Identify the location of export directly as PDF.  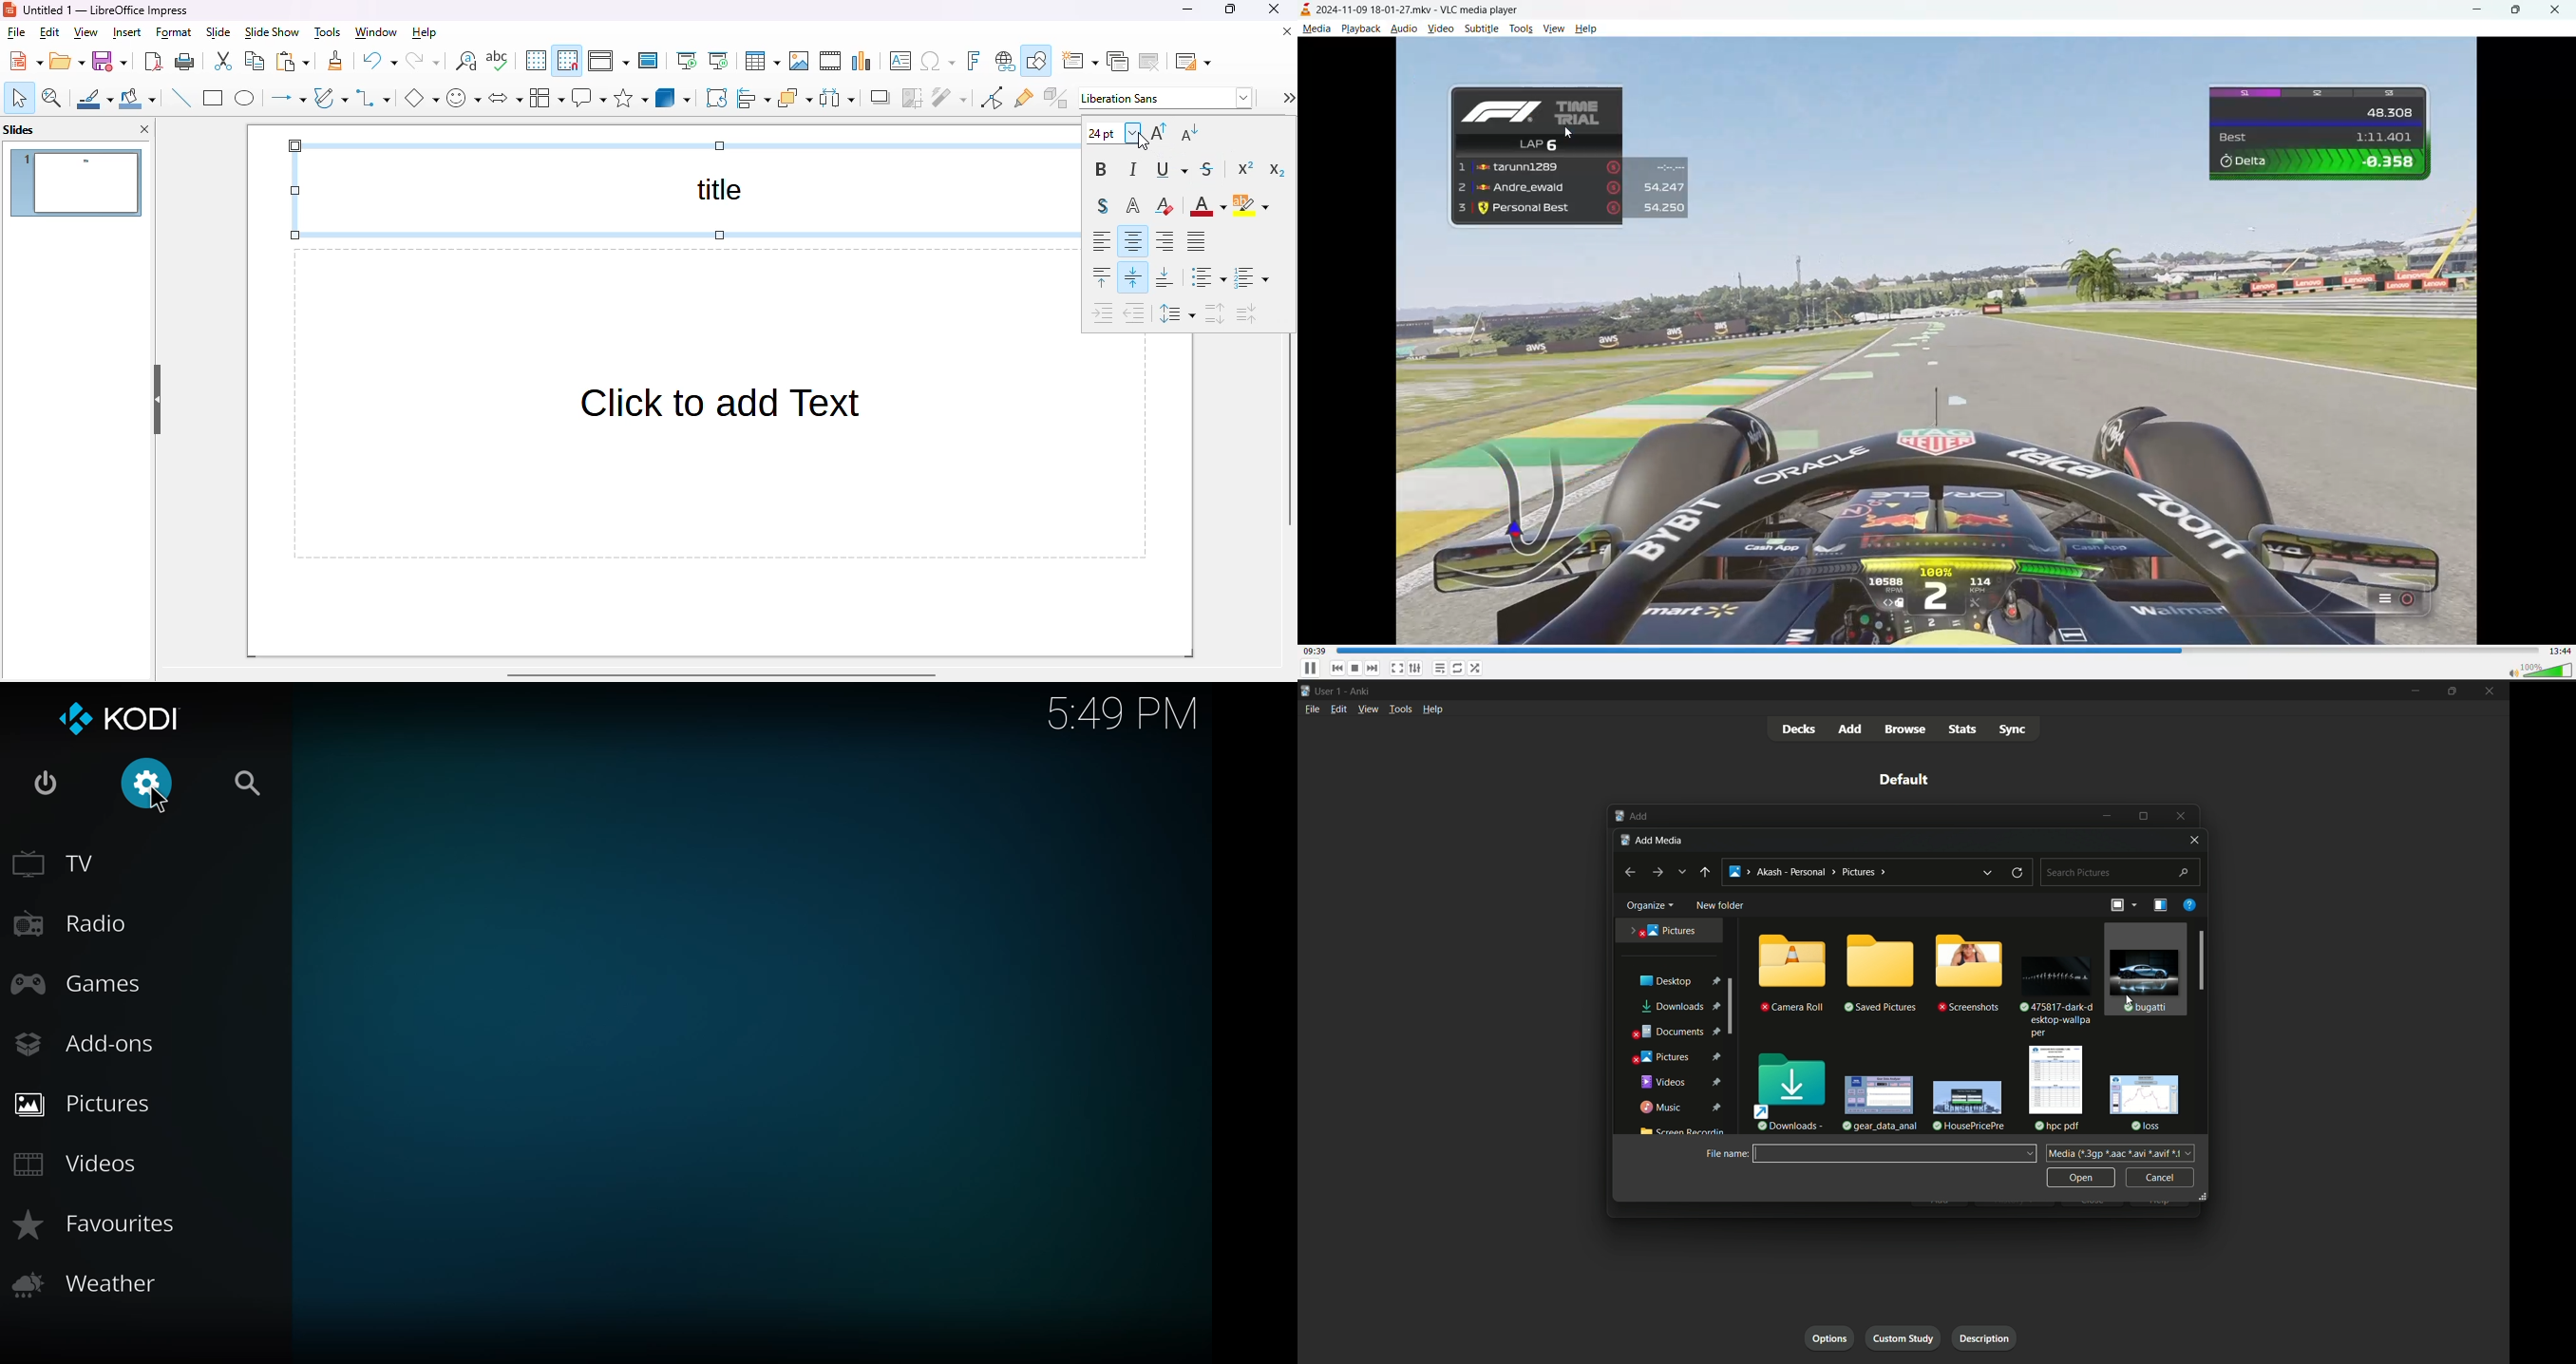
(155, 62).